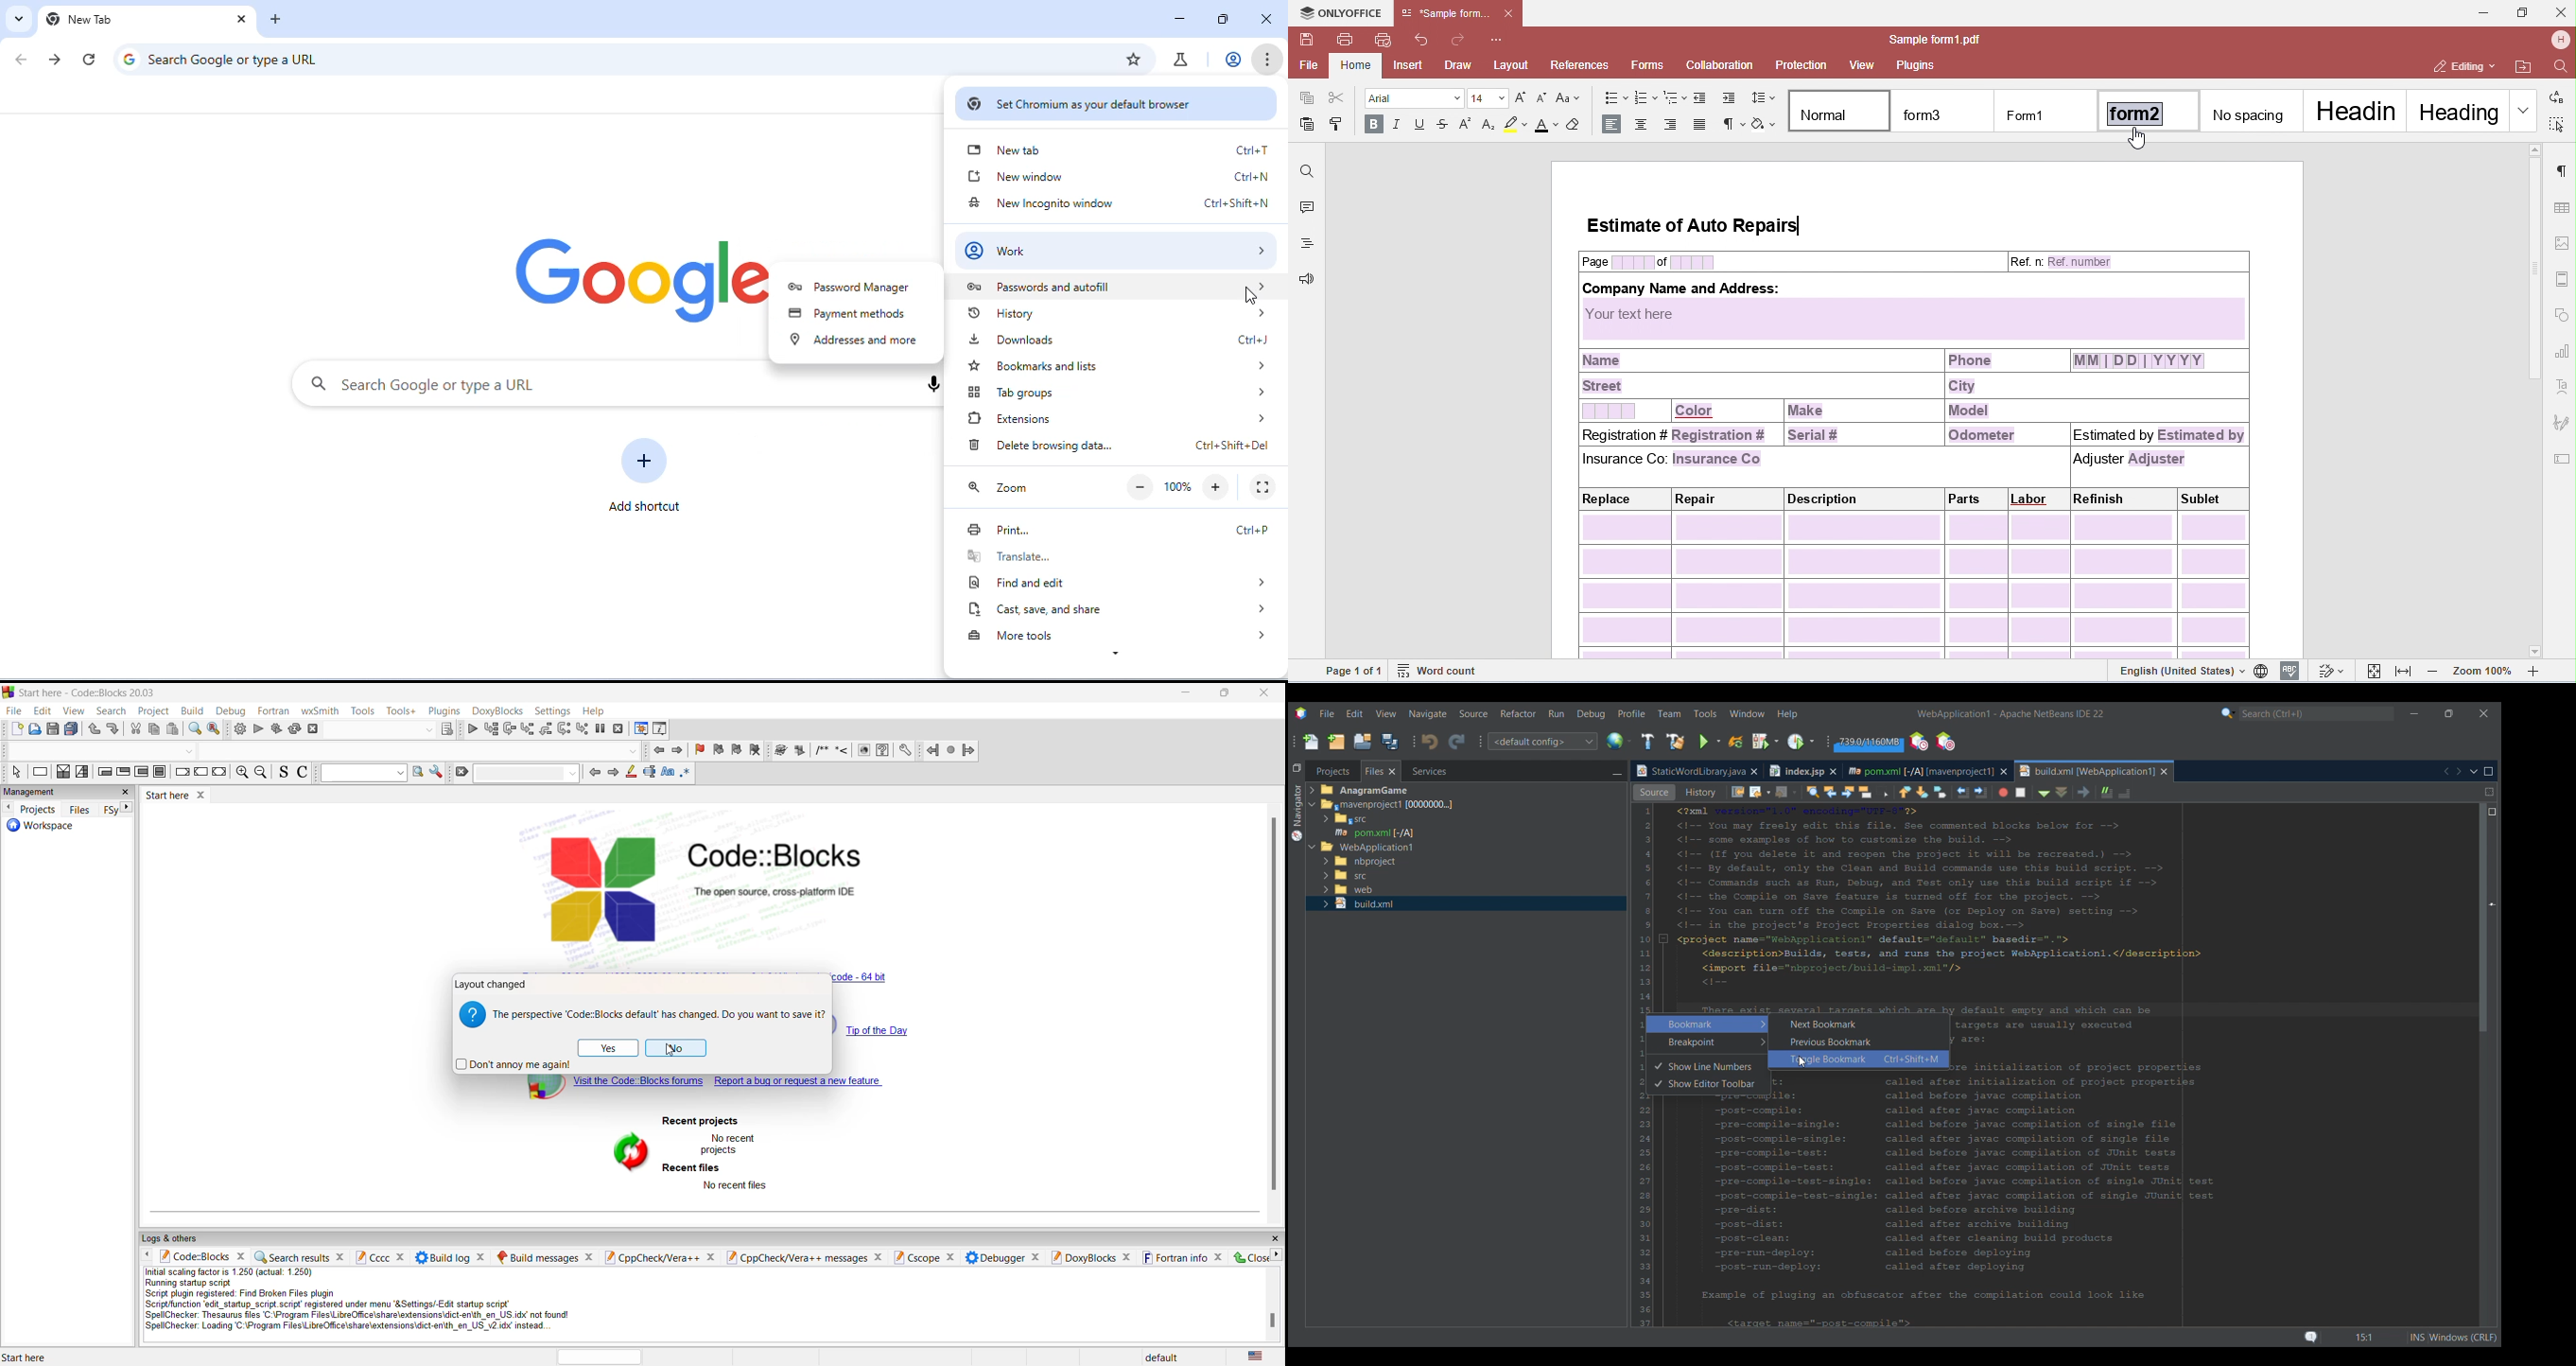 This screenshot has height=1372, width=2576. What do you see at coordinates (201, 772) in the screenshot?
I see `continue instruction` at bounding box center [201, 772].